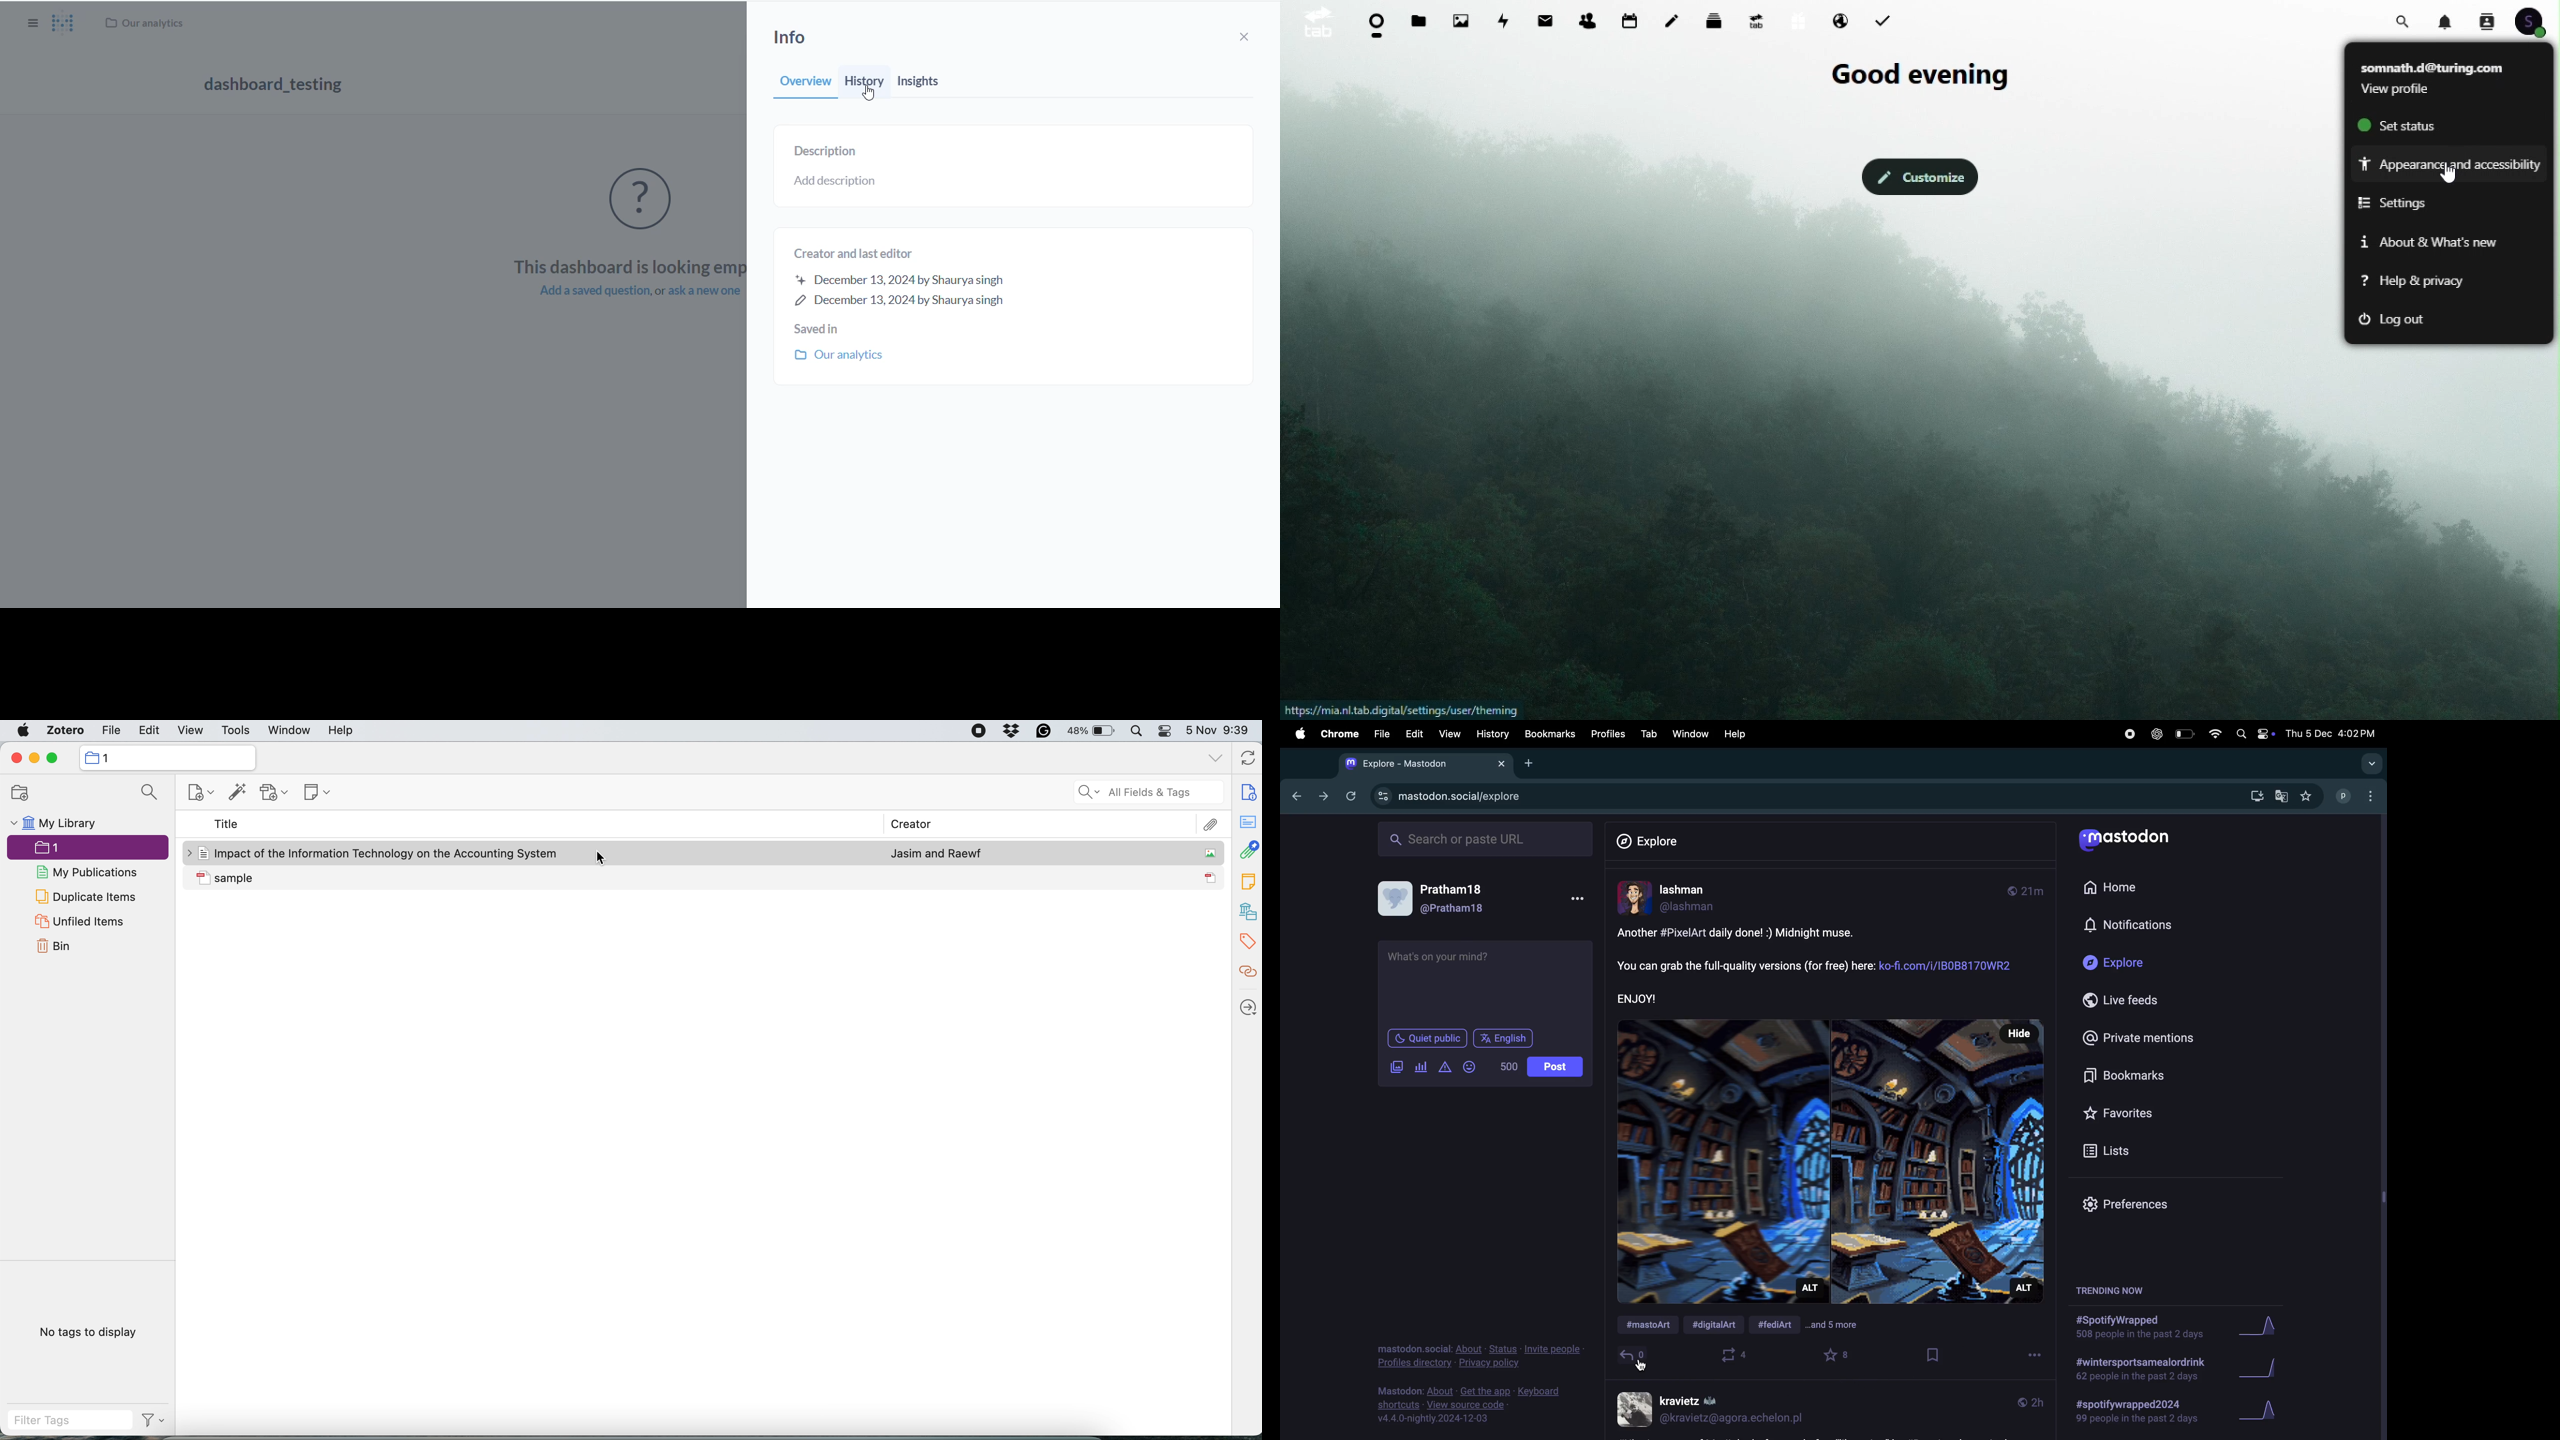 This screenshot has height=1456, width=2576. What do you see at coordinates (1811, 1290) in the screenshot?
I see `Alt description` at bounding box center [1811, 1290].